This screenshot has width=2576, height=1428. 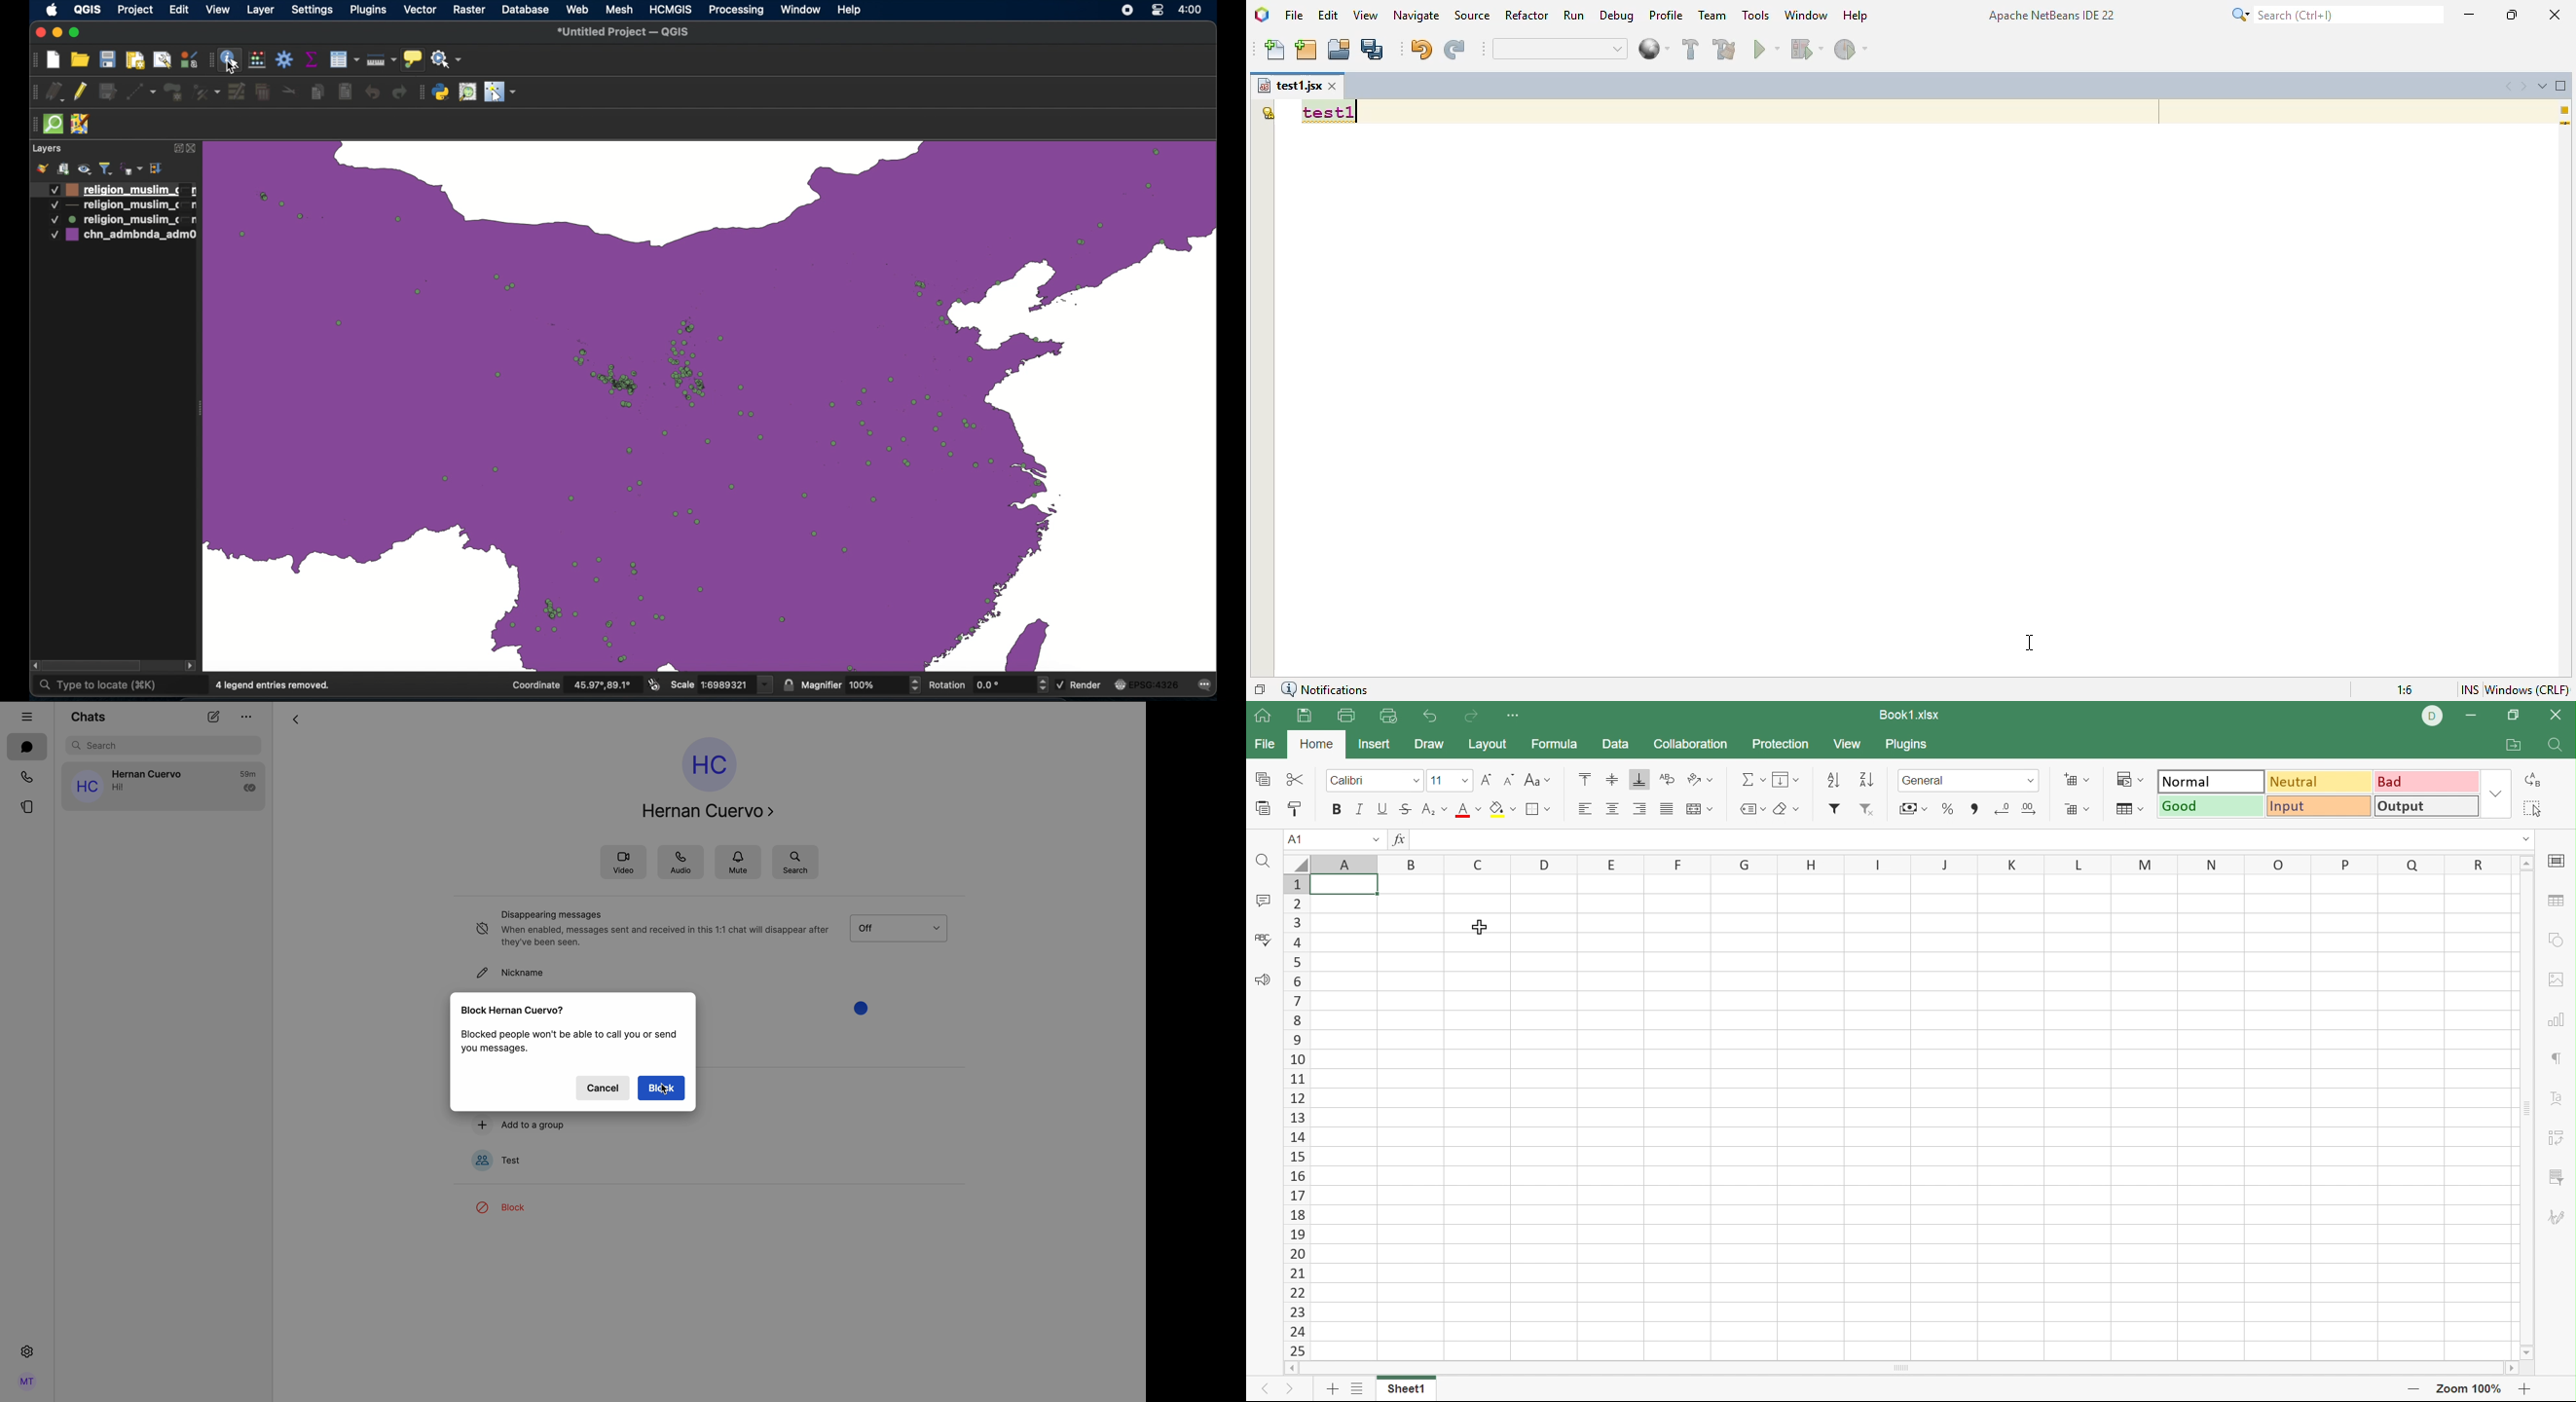 What do you see at coordinates (29, 777) in the screenshot?
I see `calls` at bounding box center [29, 777].